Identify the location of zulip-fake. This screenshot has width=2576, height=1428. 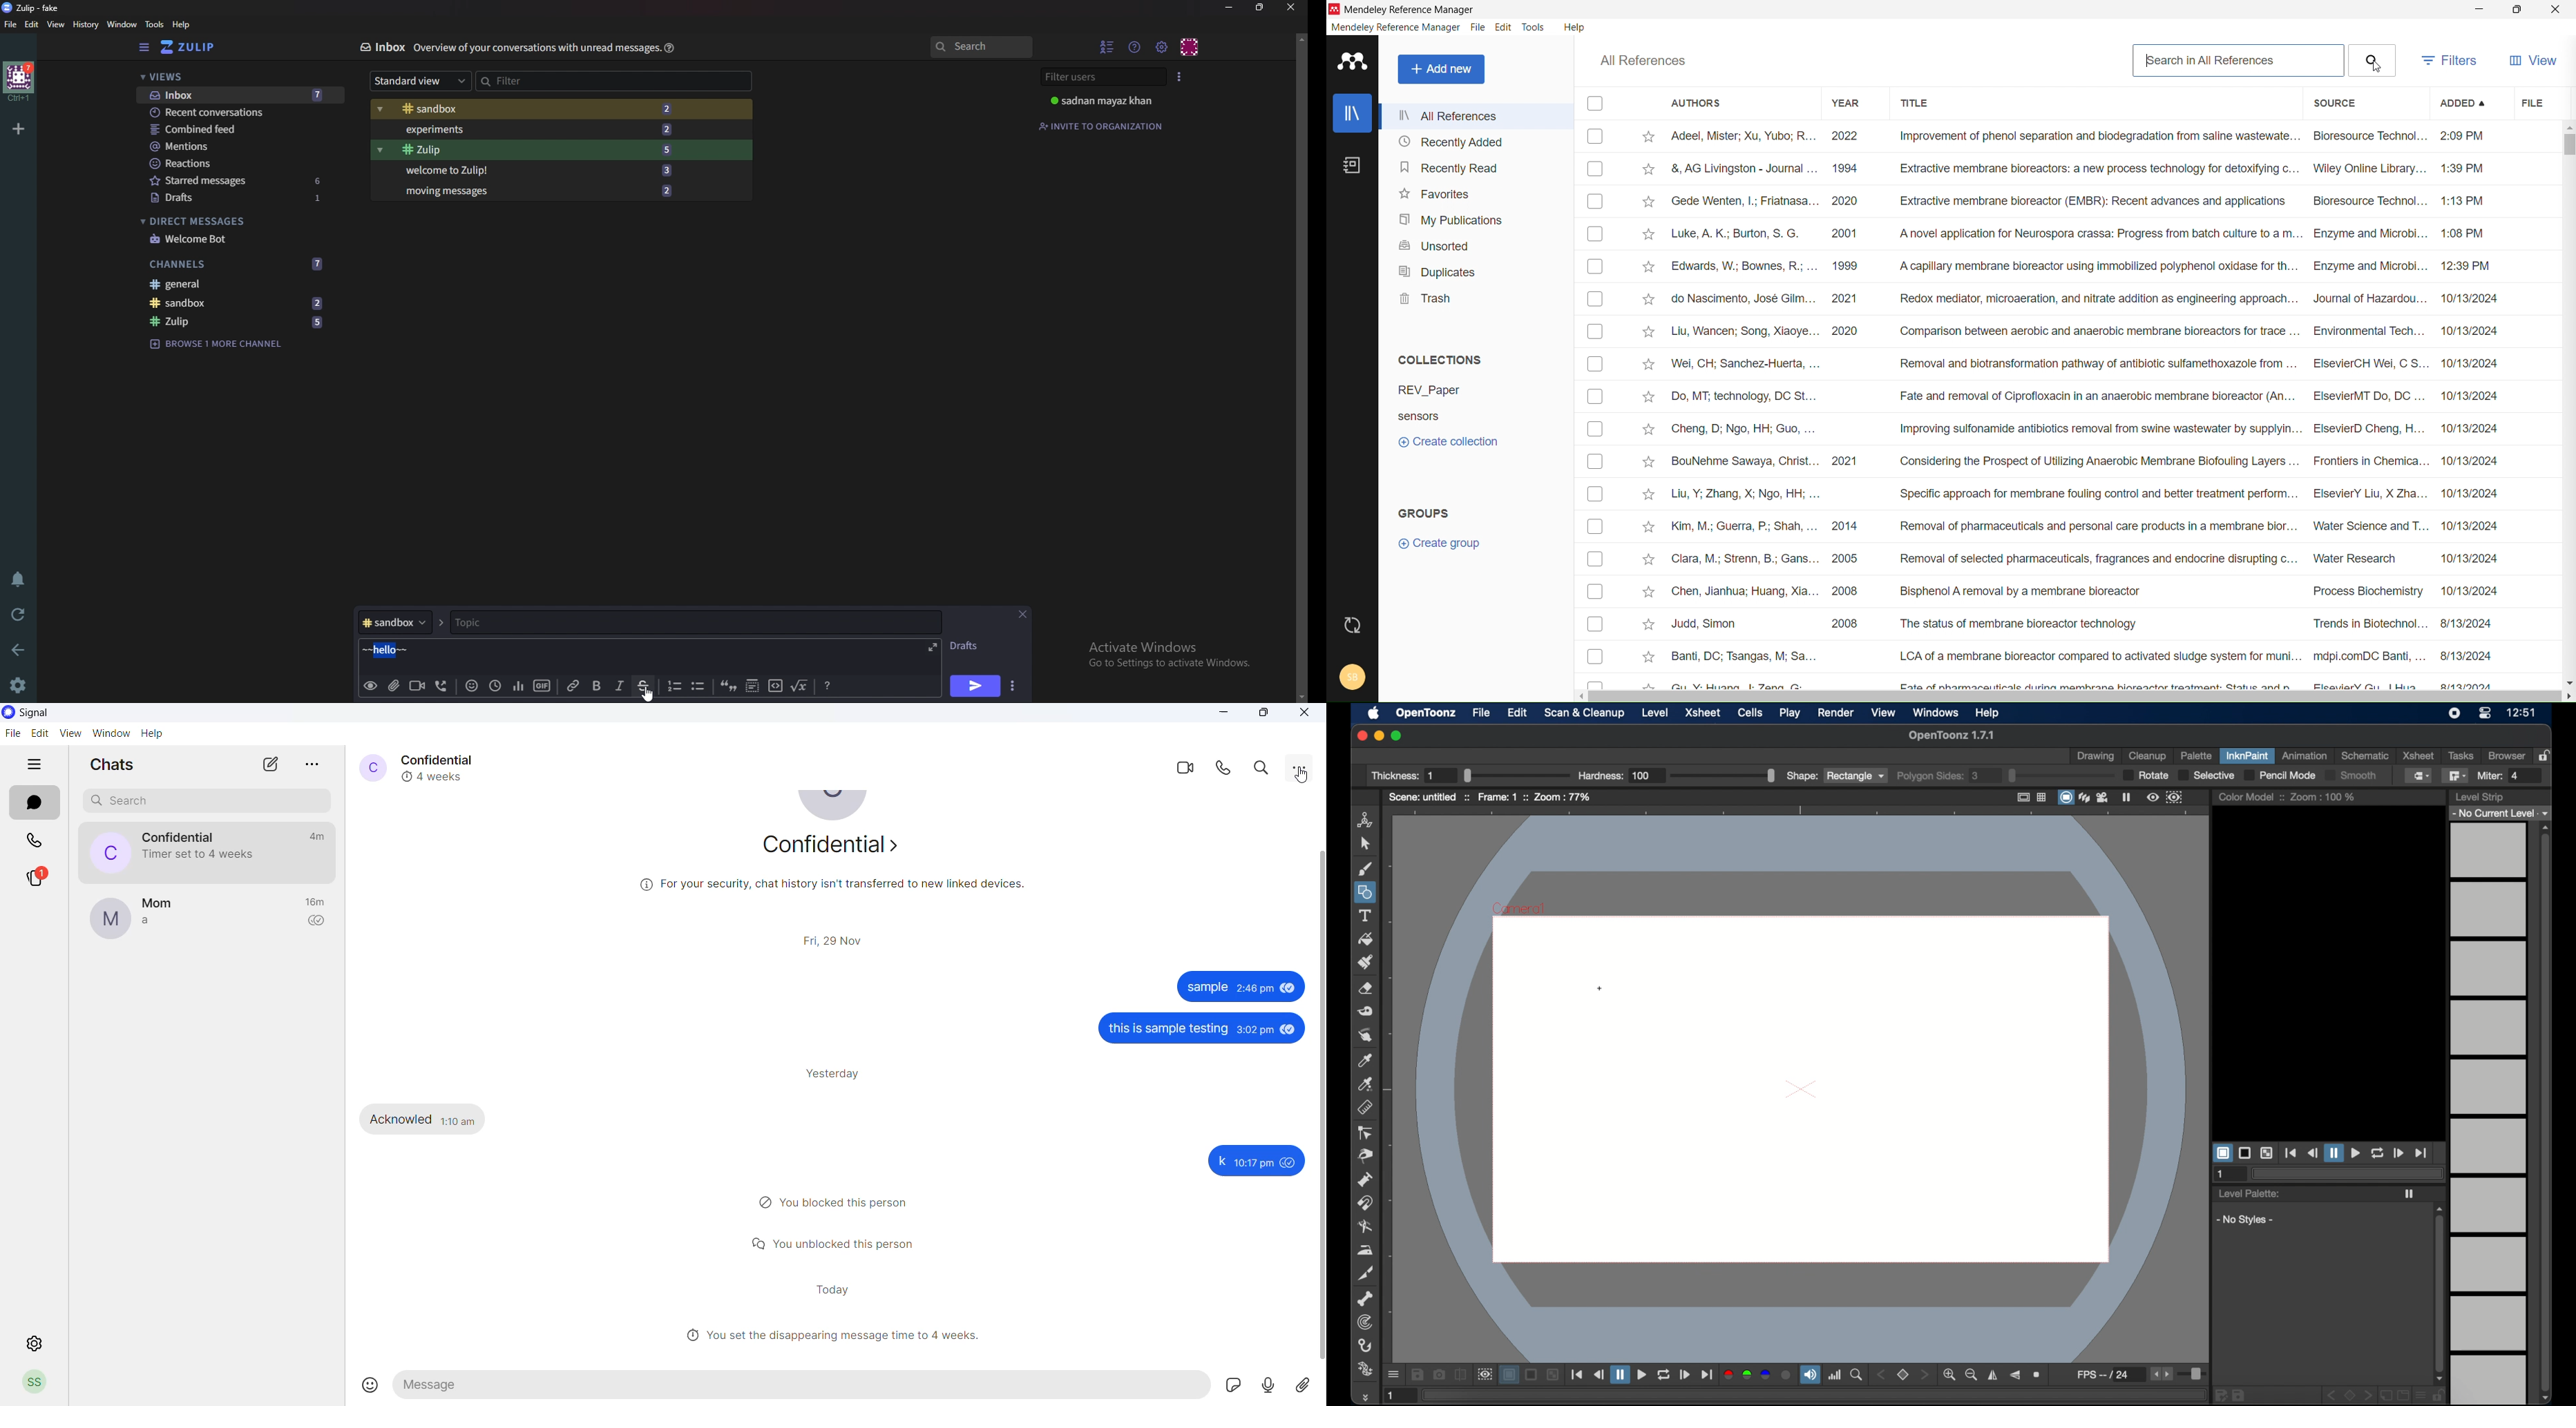
(35, 7).